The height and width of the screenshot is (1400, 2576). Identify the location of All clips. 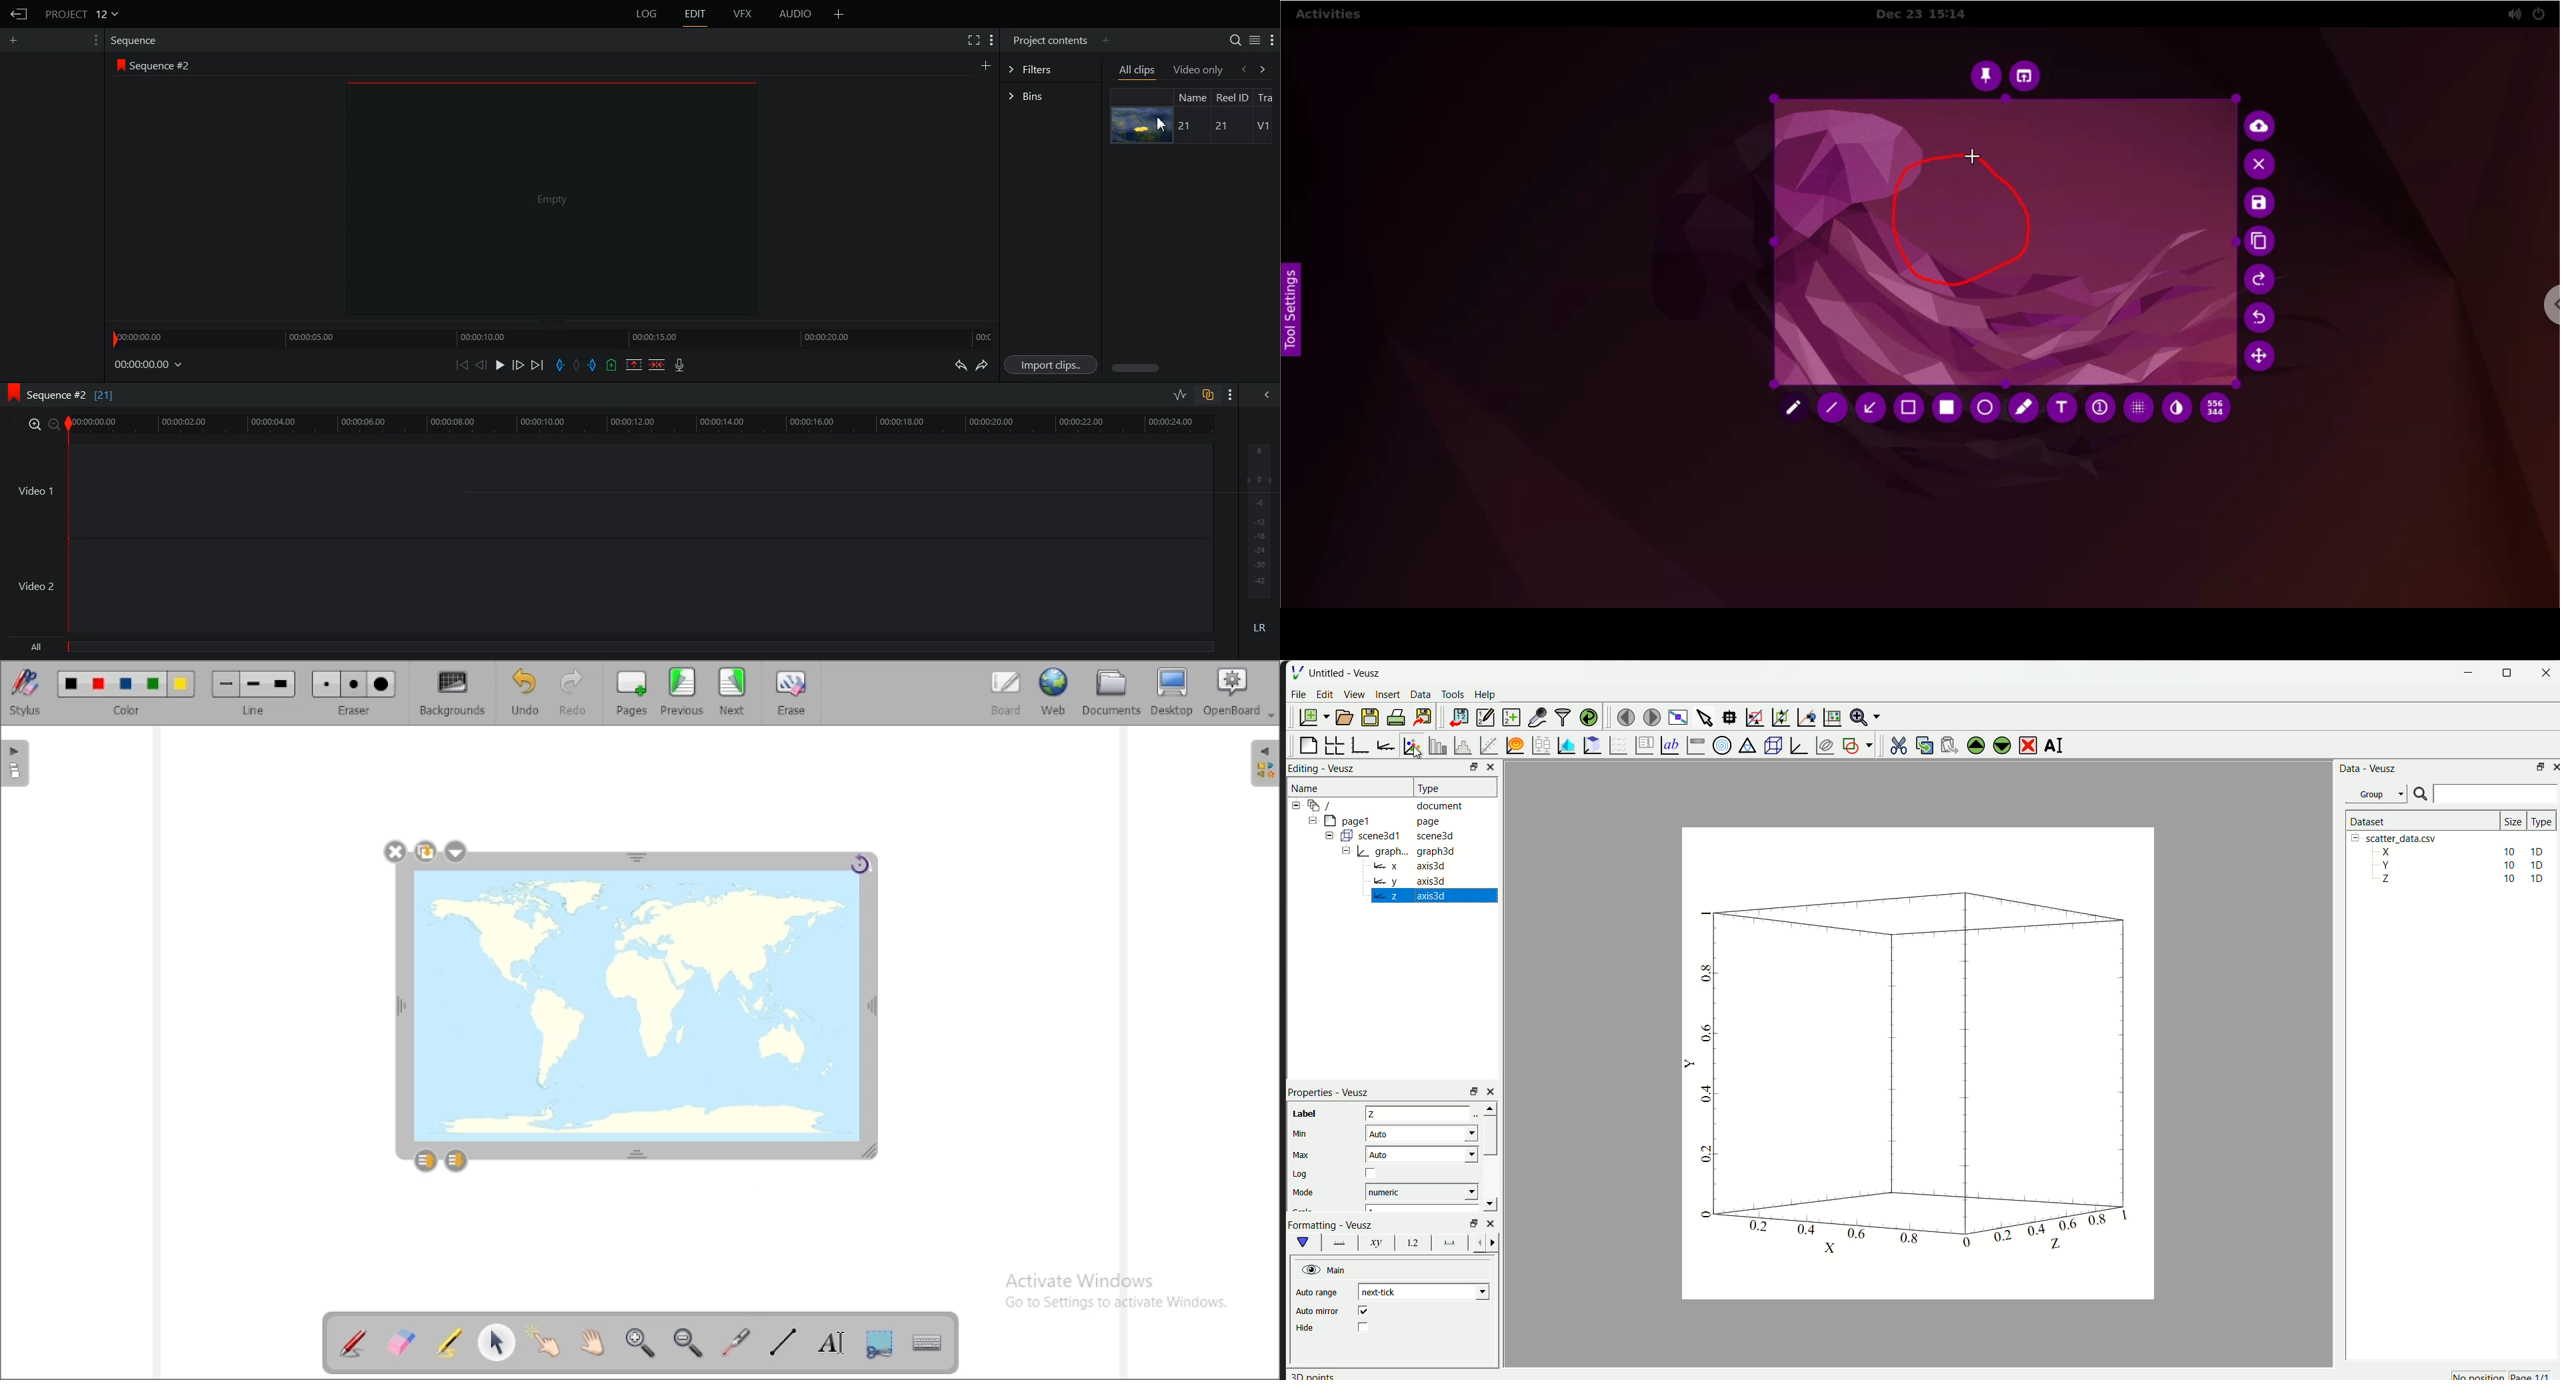
(1138, 71).